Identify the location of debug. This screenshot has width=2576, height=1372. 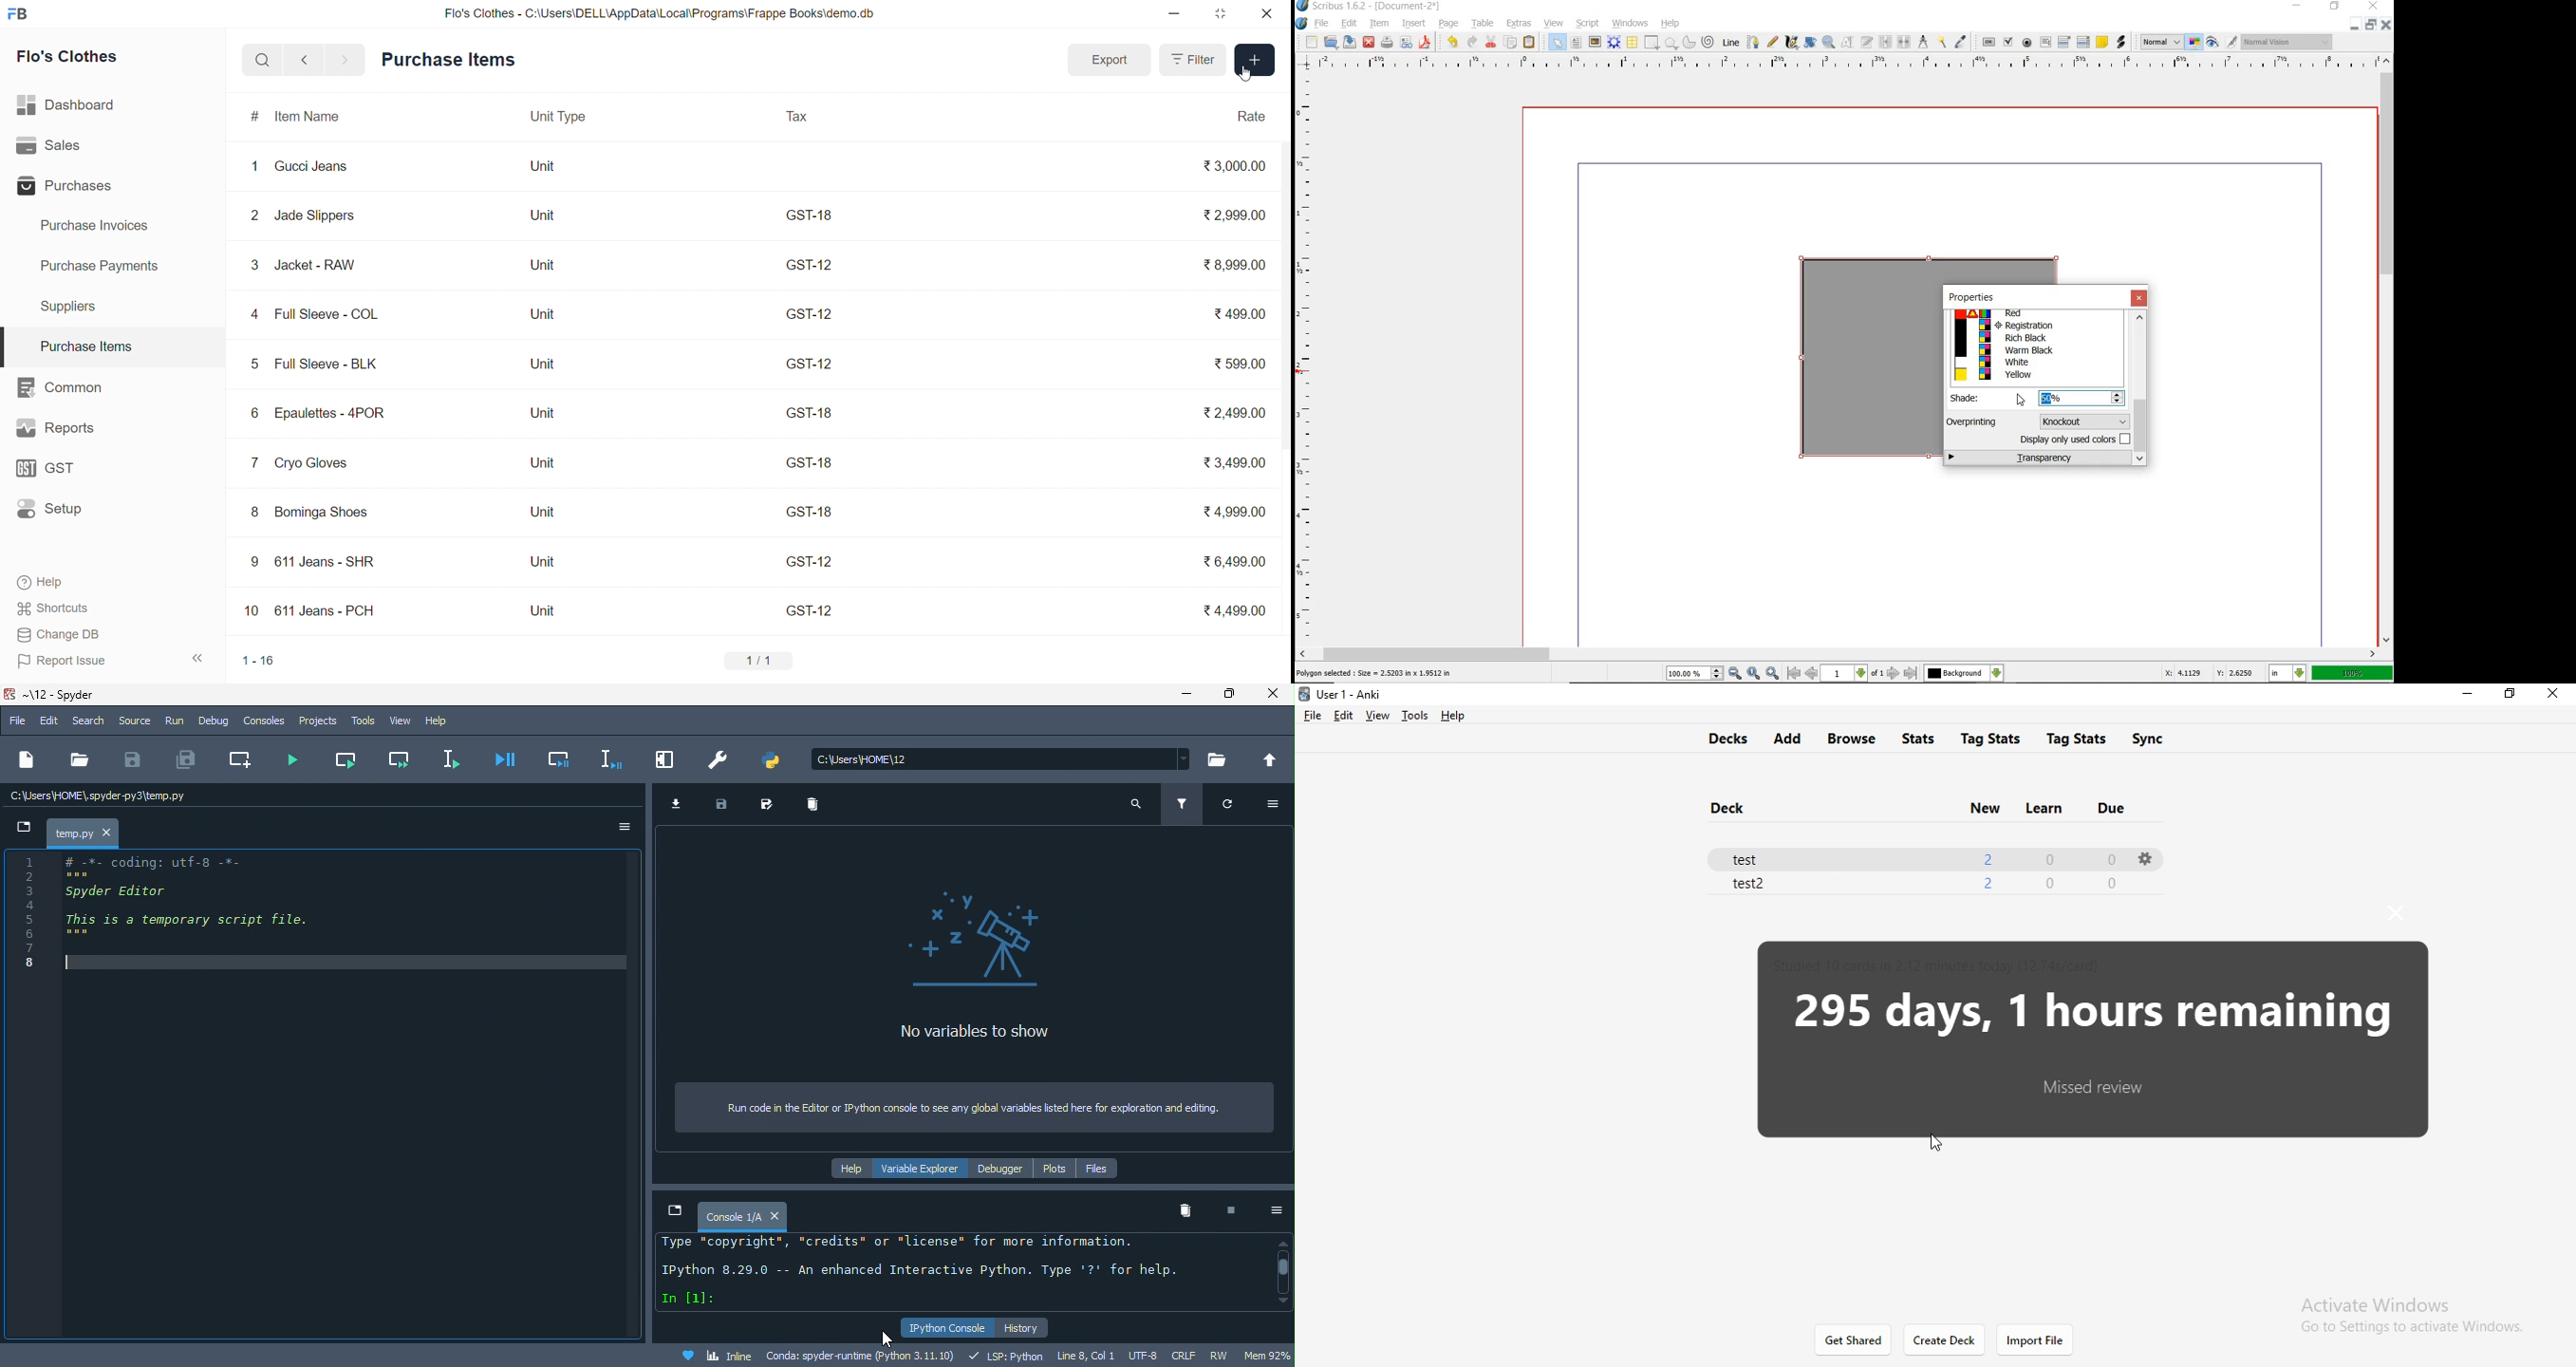
(216, 720).